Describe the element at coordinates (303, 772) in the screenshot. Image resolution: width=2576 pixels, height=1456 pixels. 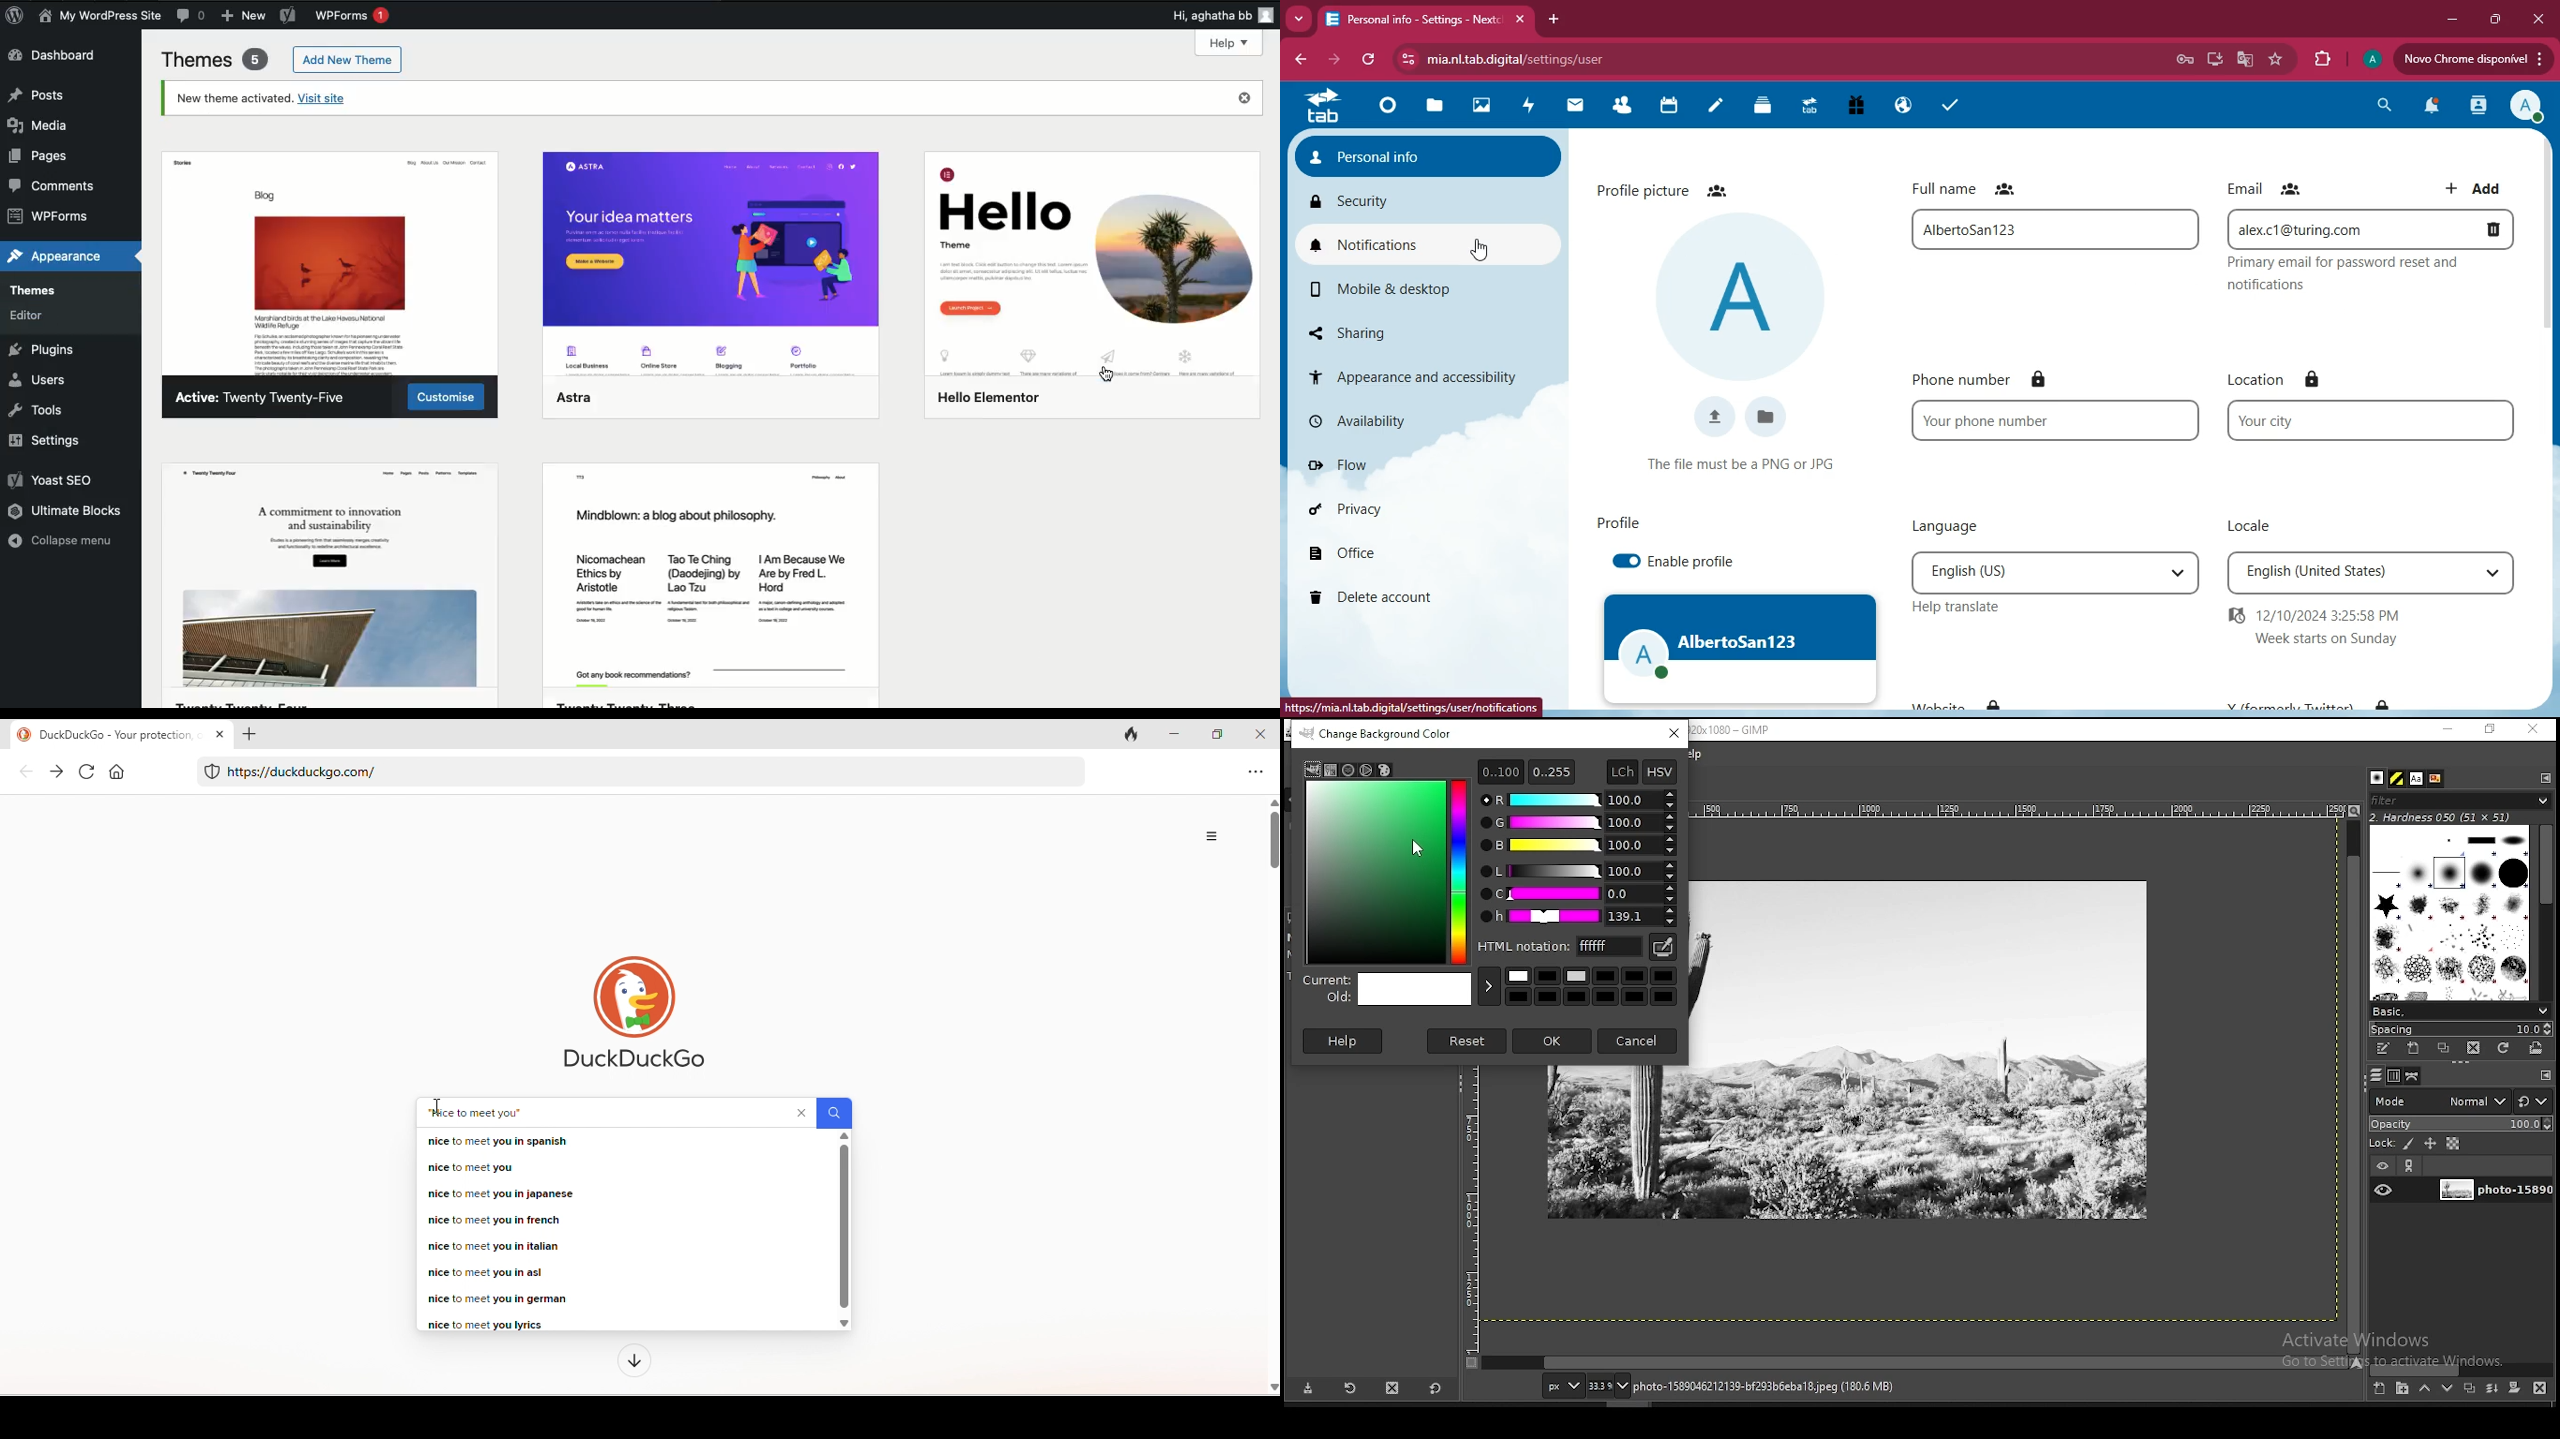
I see `@ https://duckduckgo.com/` at that location.